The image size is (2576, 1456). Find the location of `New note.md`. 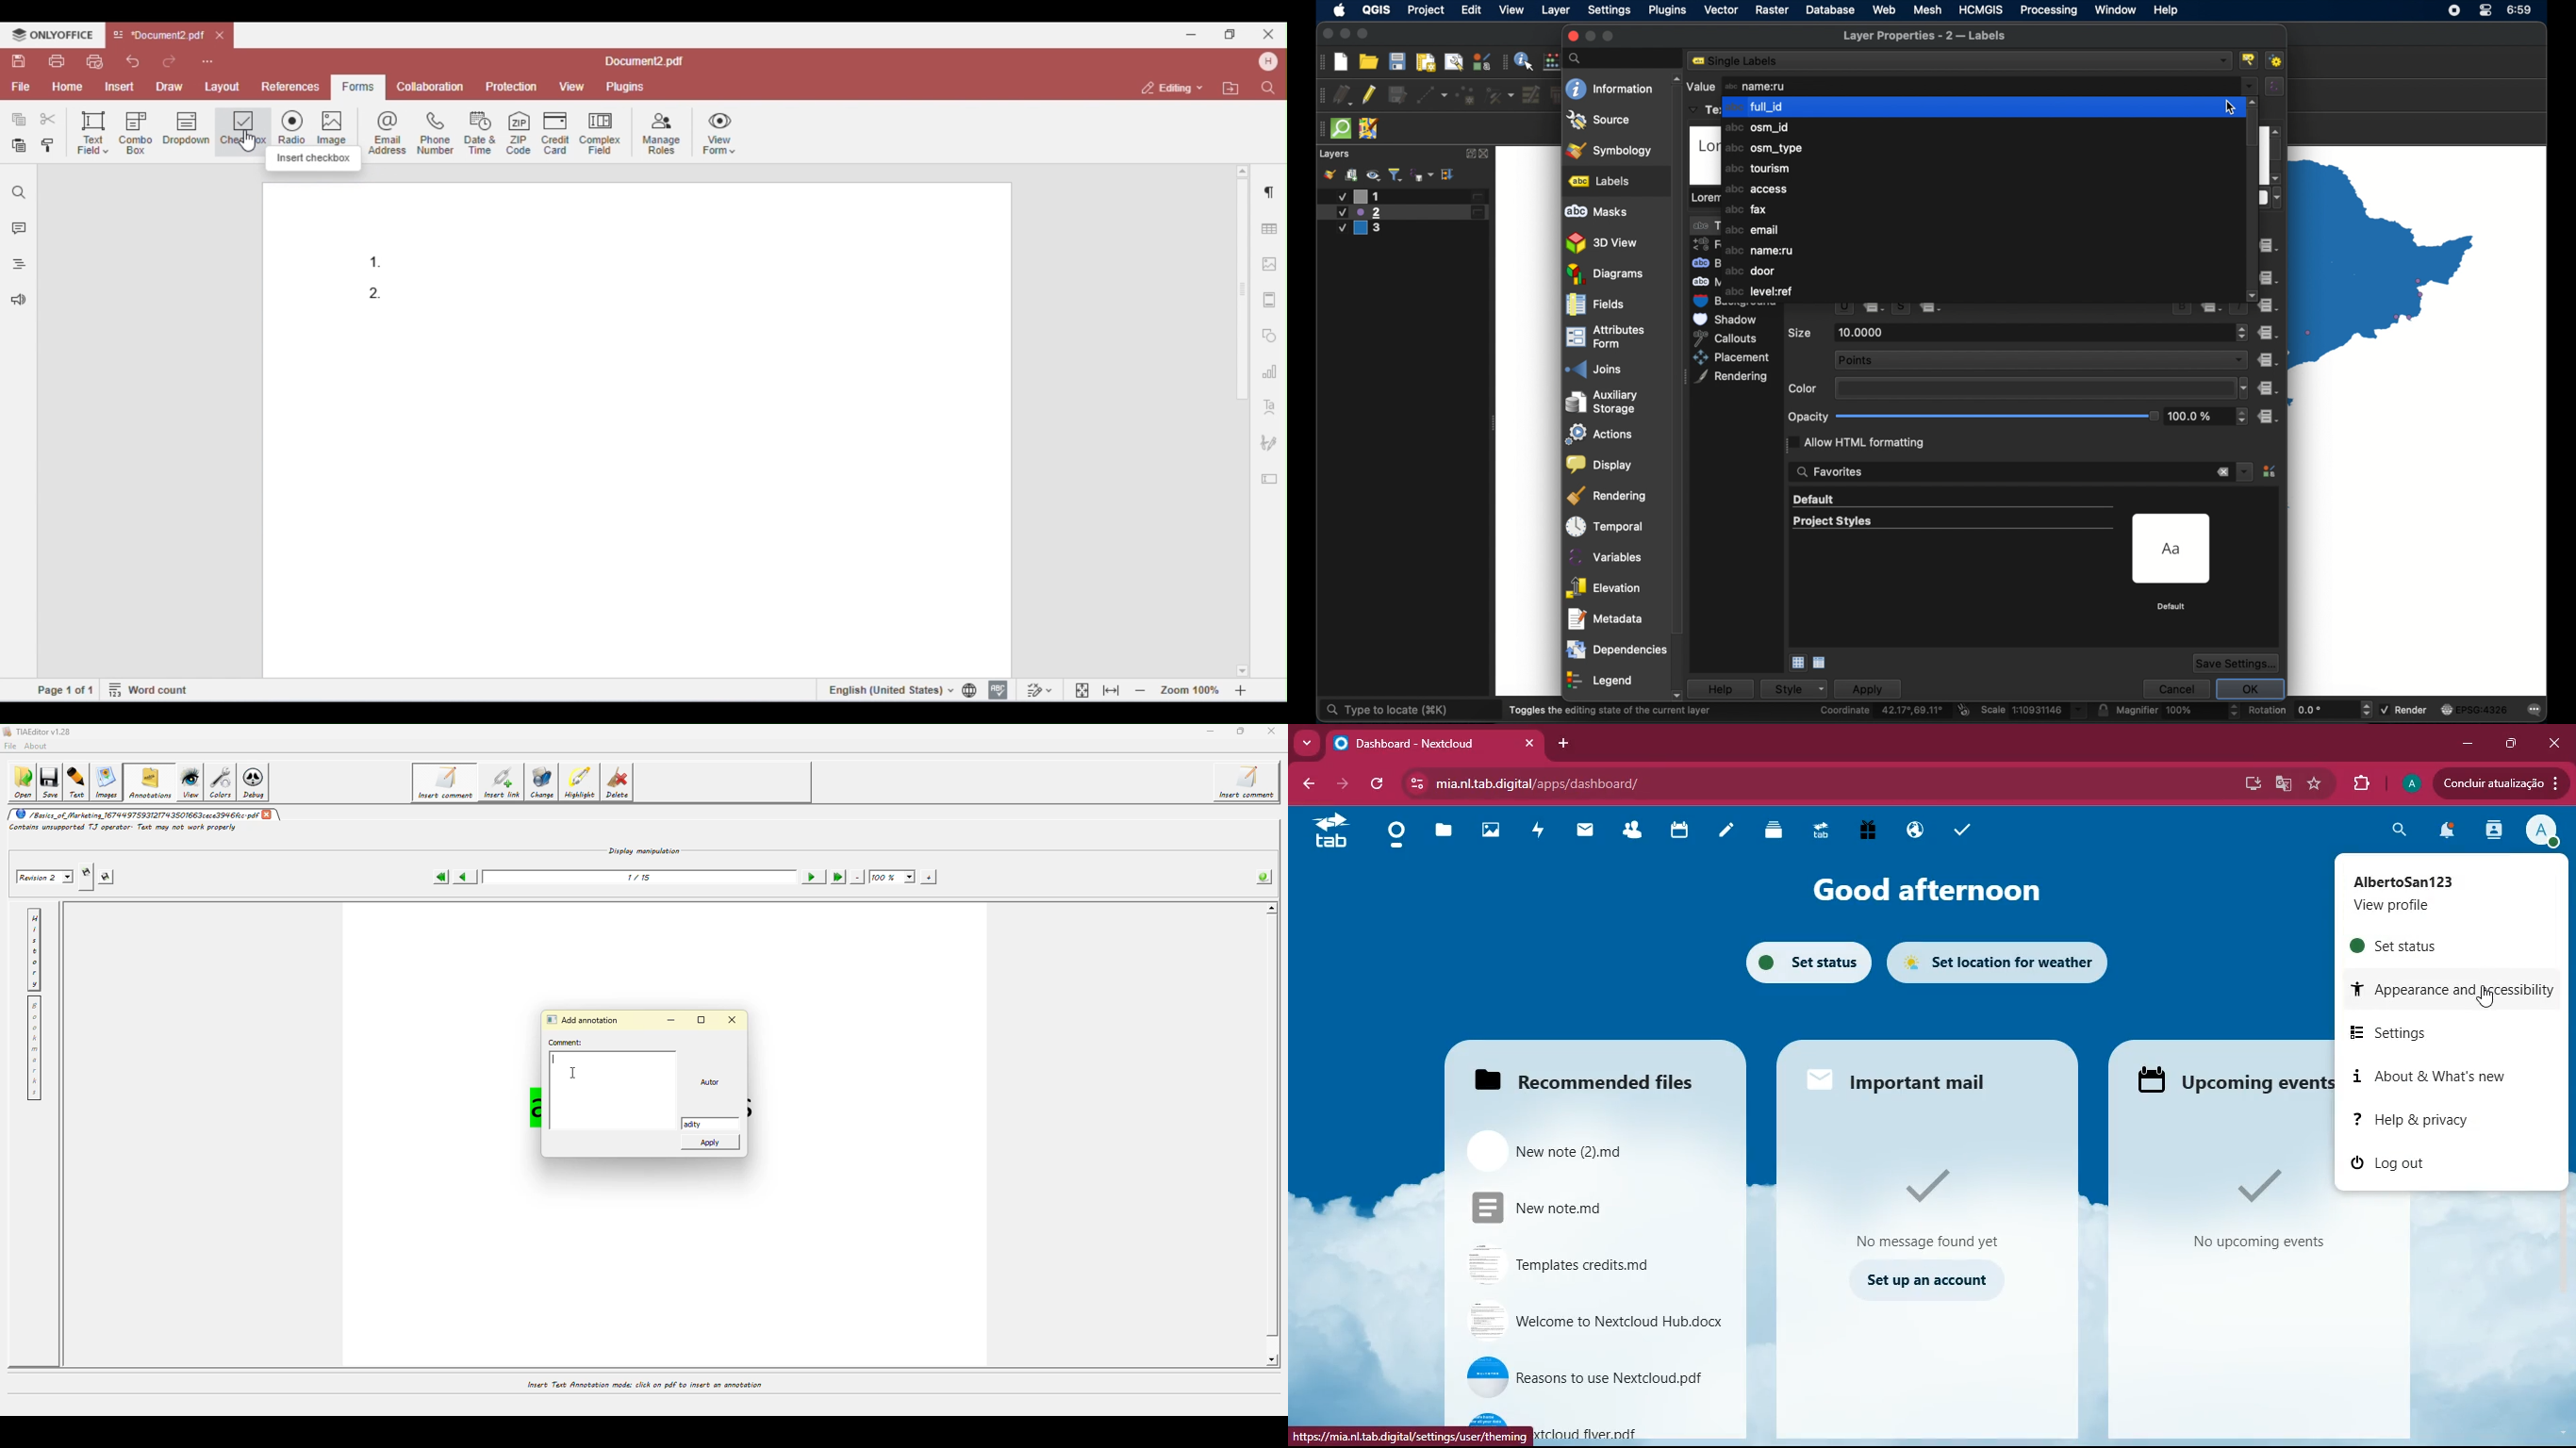

New note.md is located at coordinates (1538, 1208).